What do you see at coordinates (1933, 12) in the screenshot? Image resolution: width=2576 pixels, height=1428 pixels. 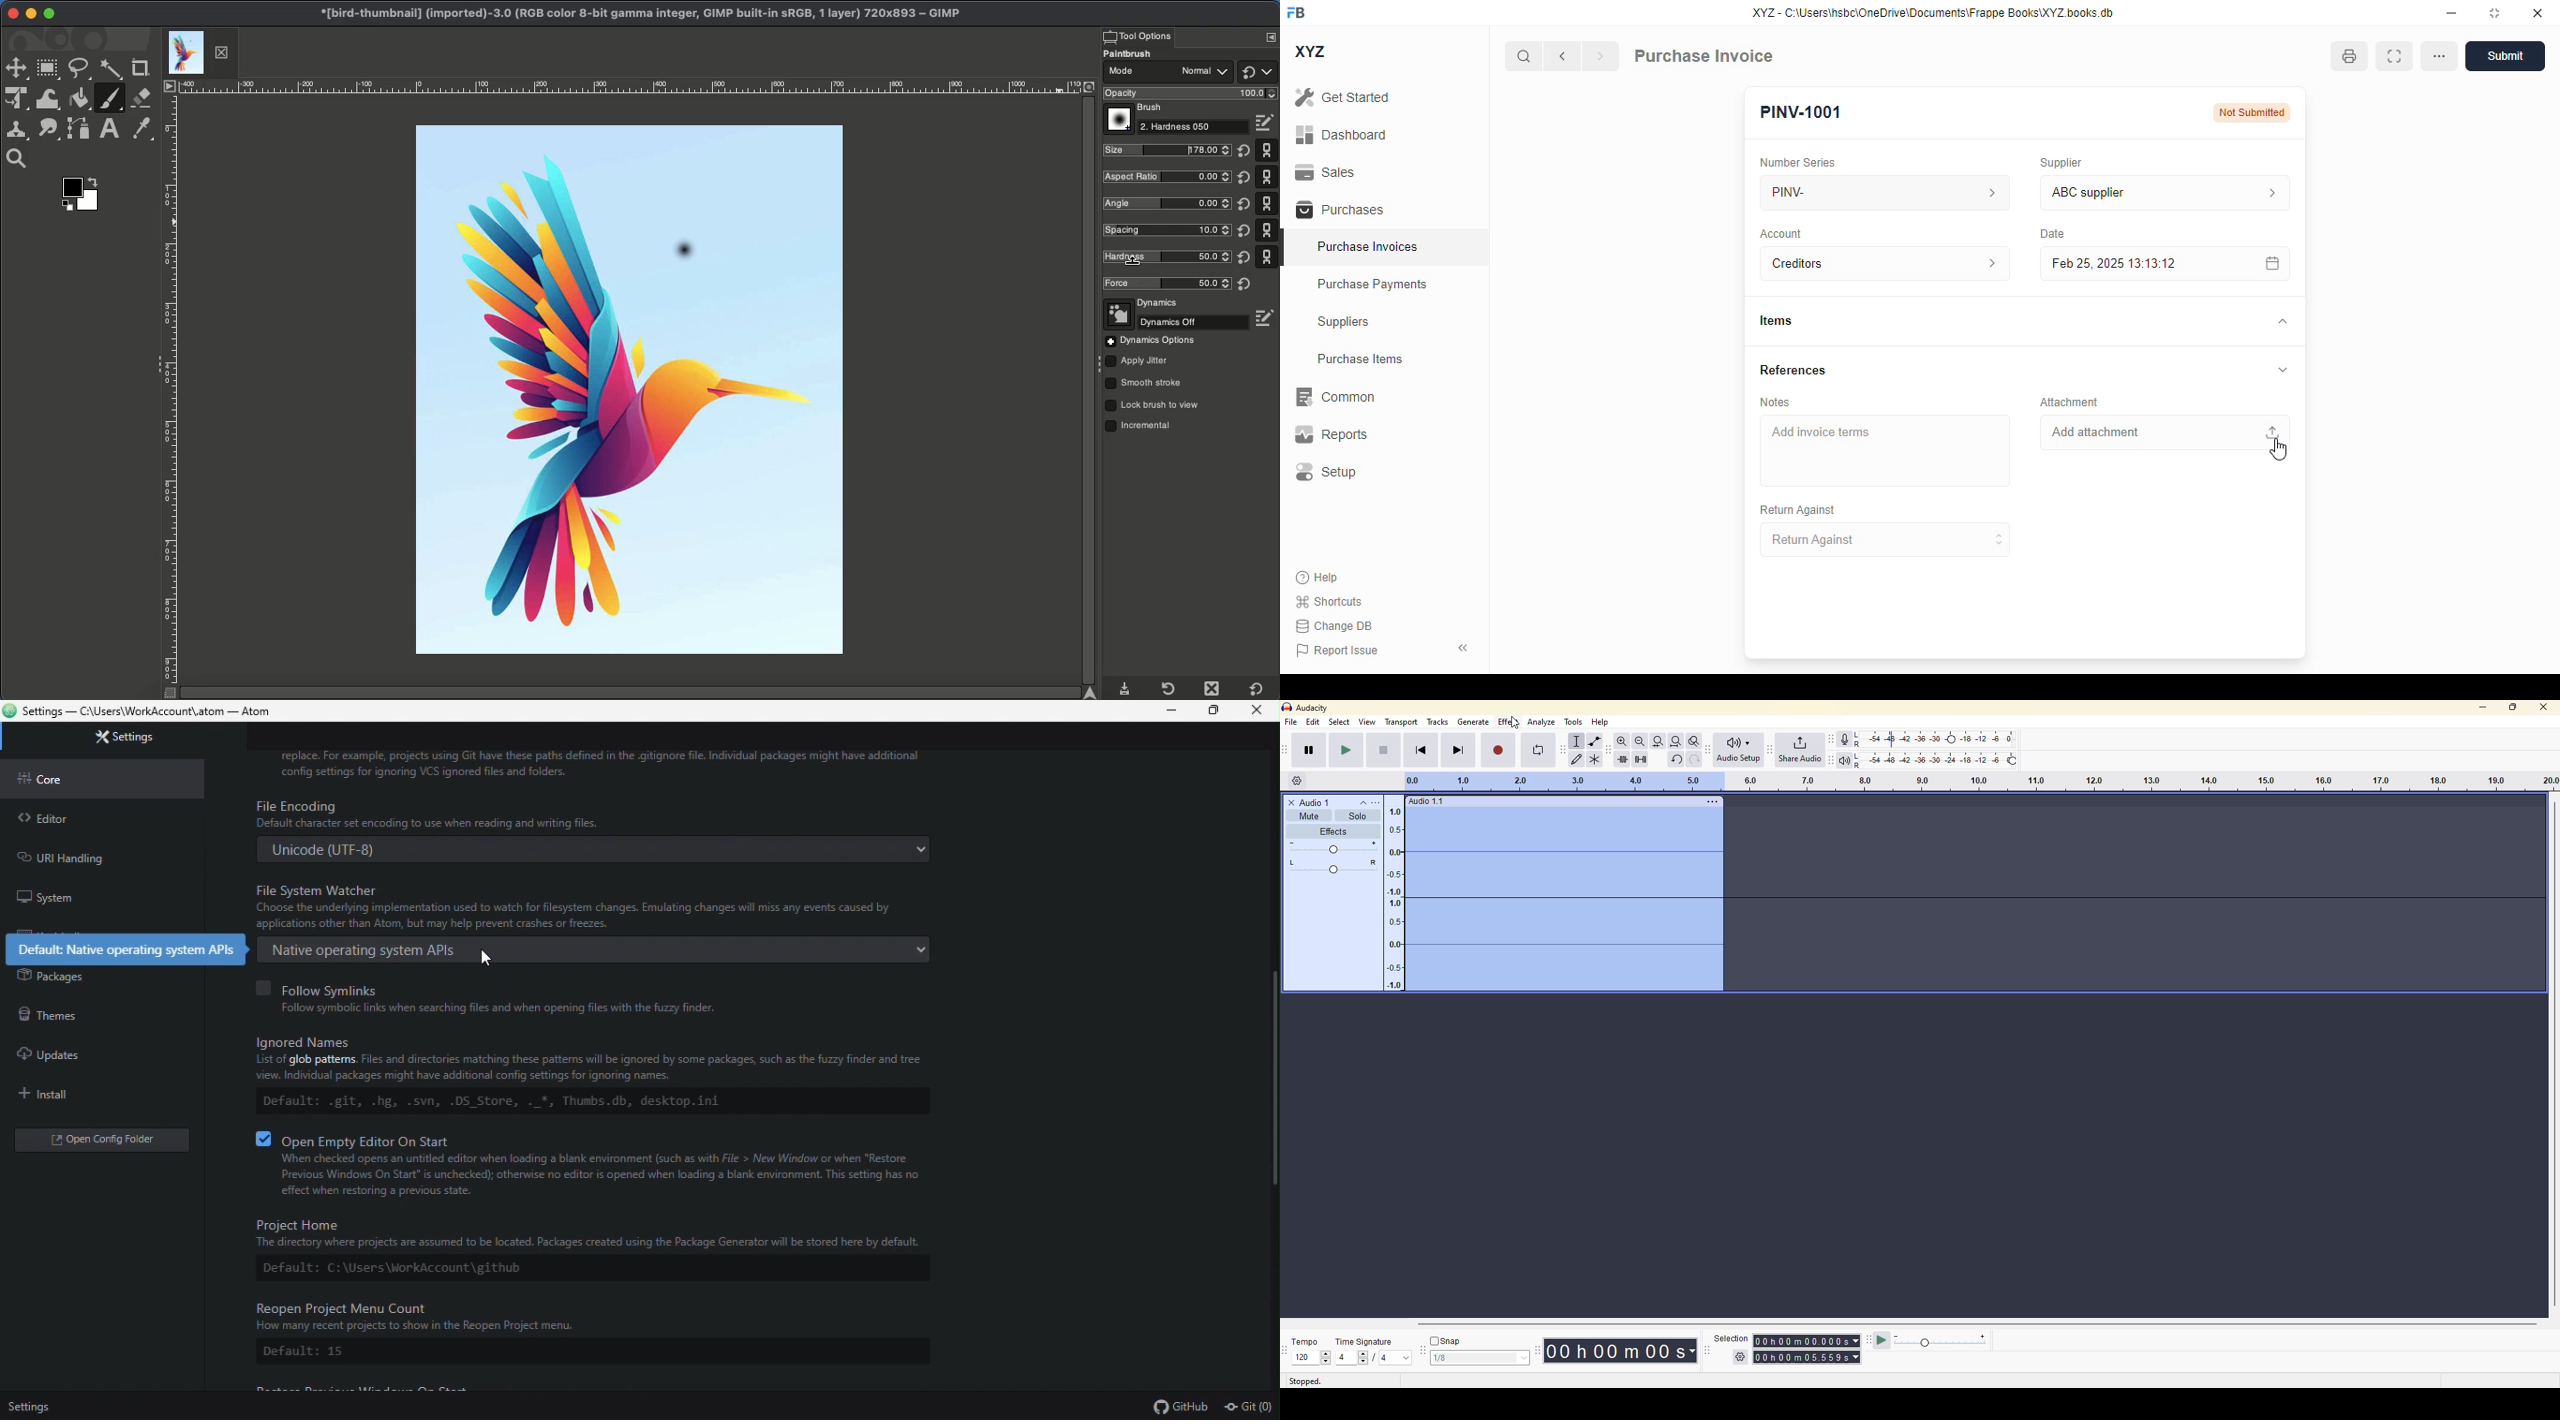 I see `XYZ - C:\Users\hsbc\OneDrive\Documents\Frappe Books\XYZ books.db` at bounding box center [1933, 12].